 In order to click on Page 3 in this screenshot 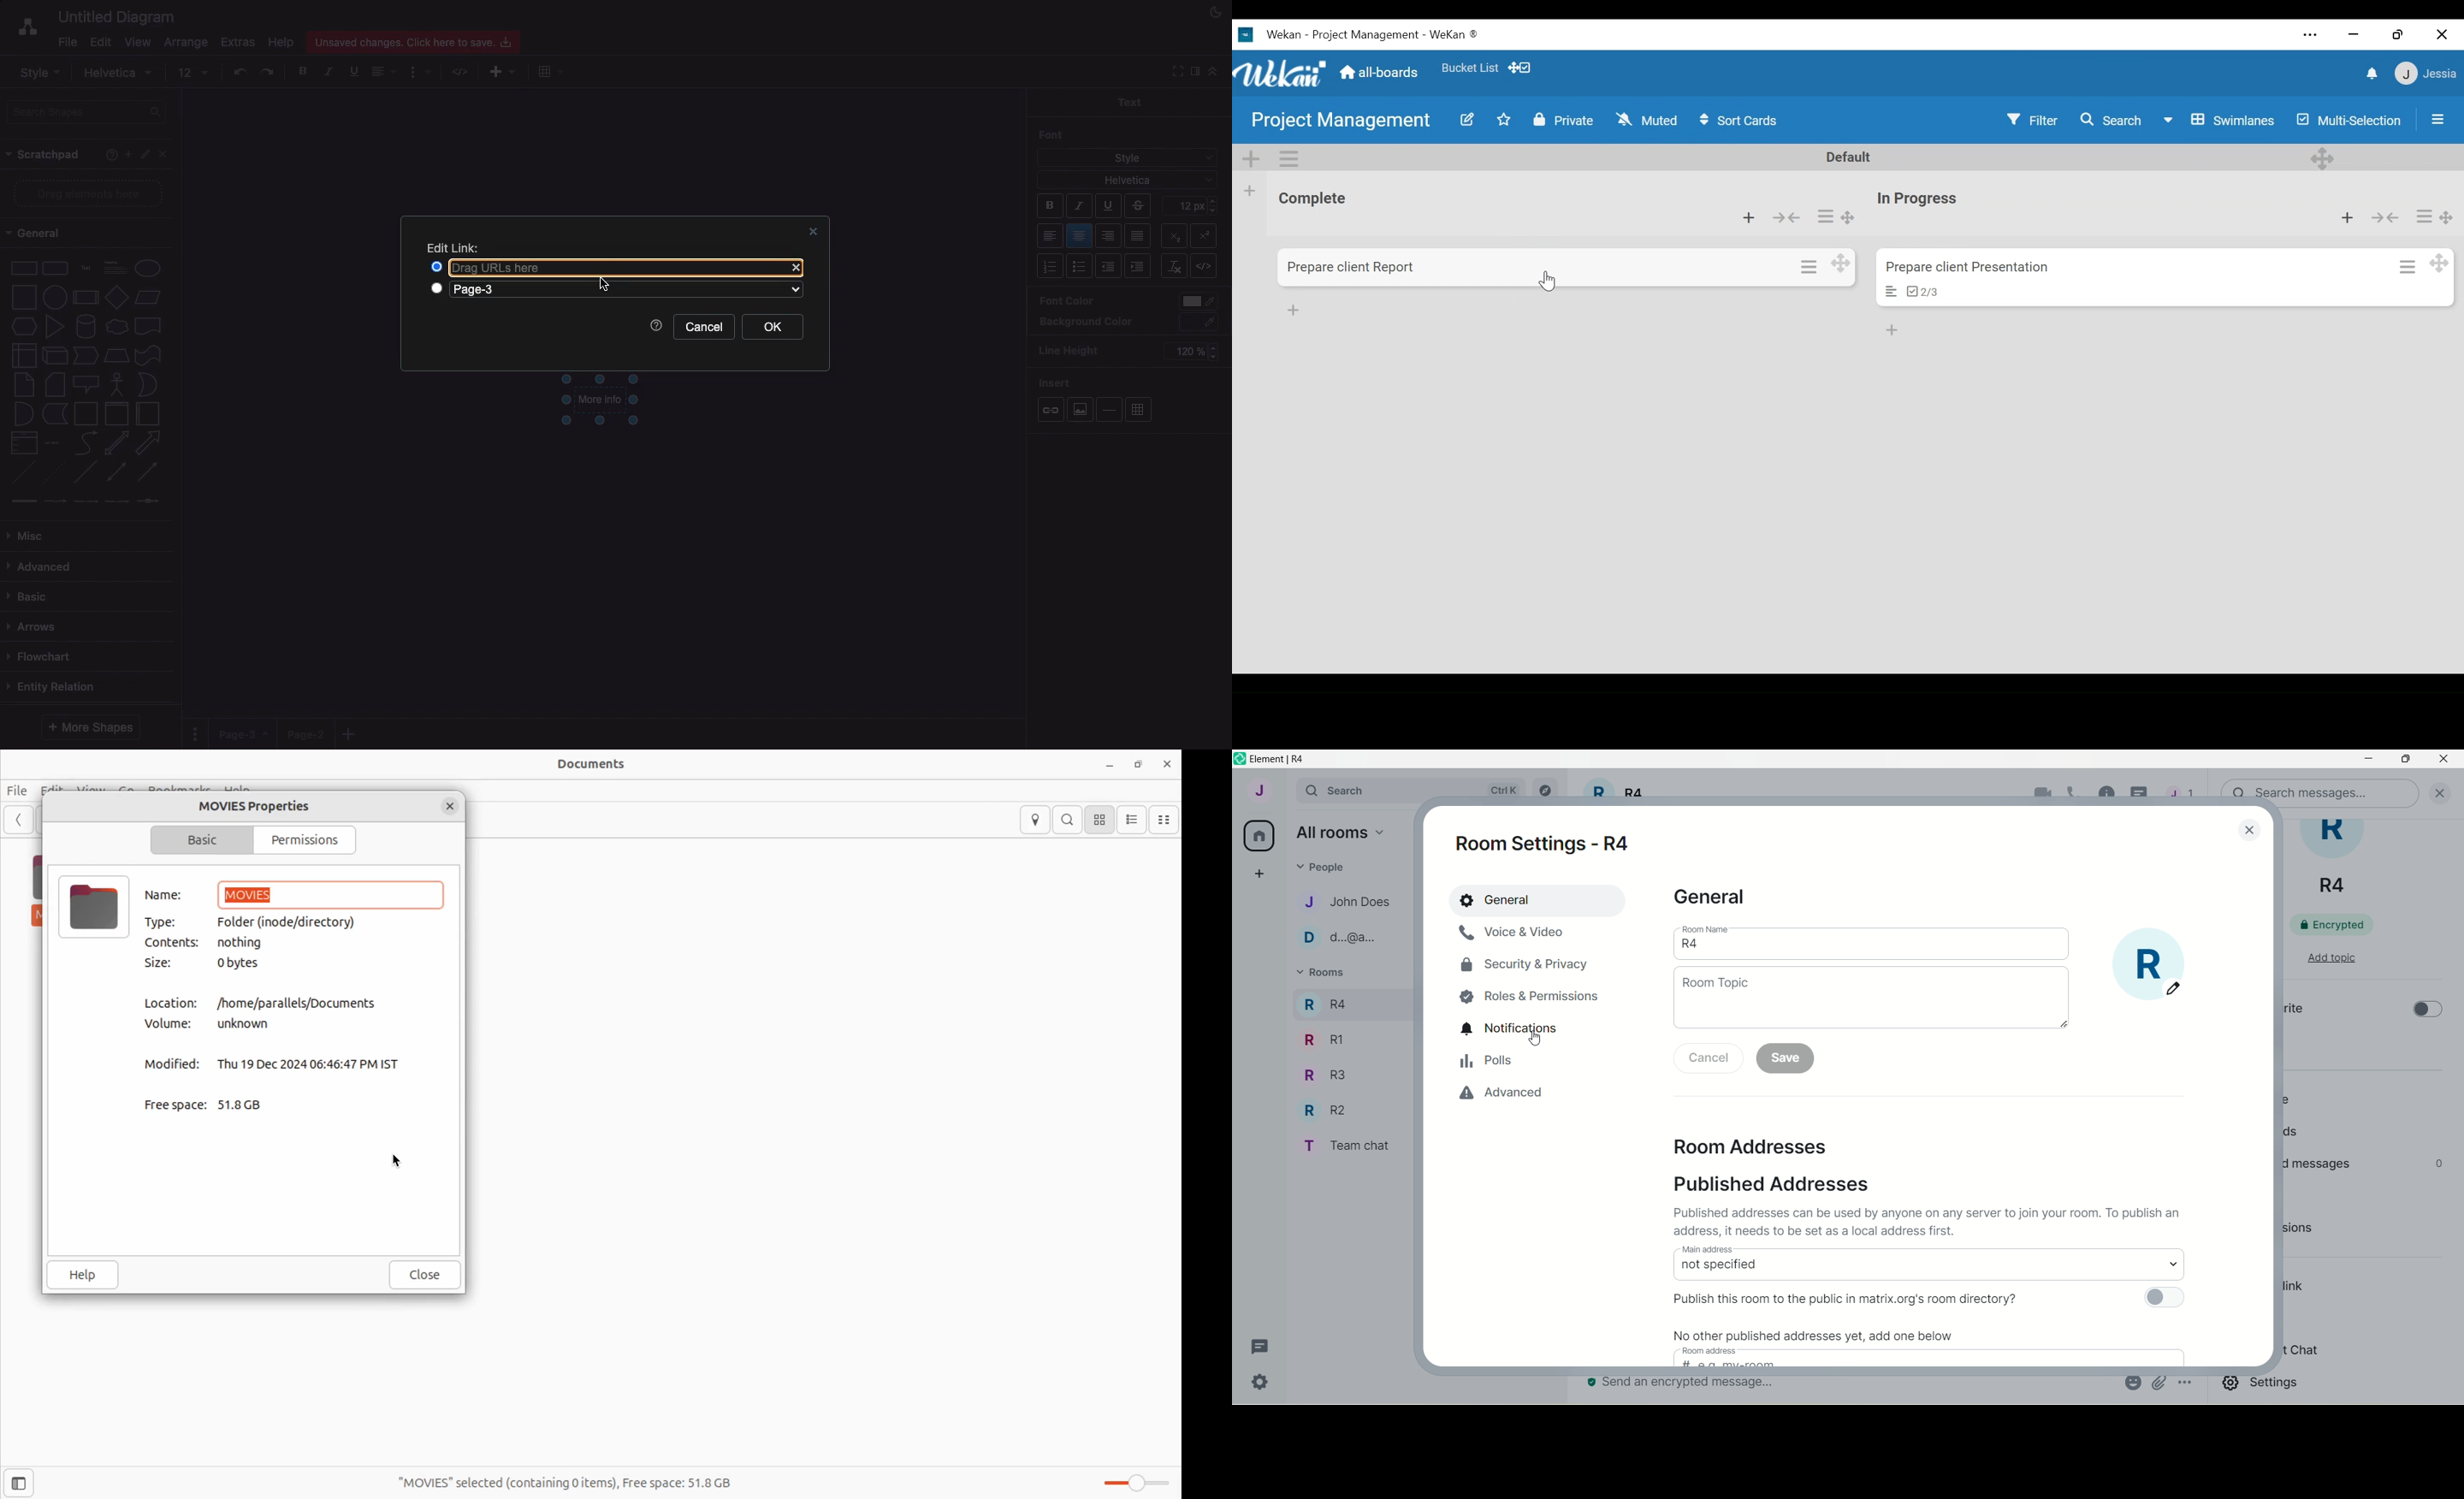, I will do `click(241, 734)`.